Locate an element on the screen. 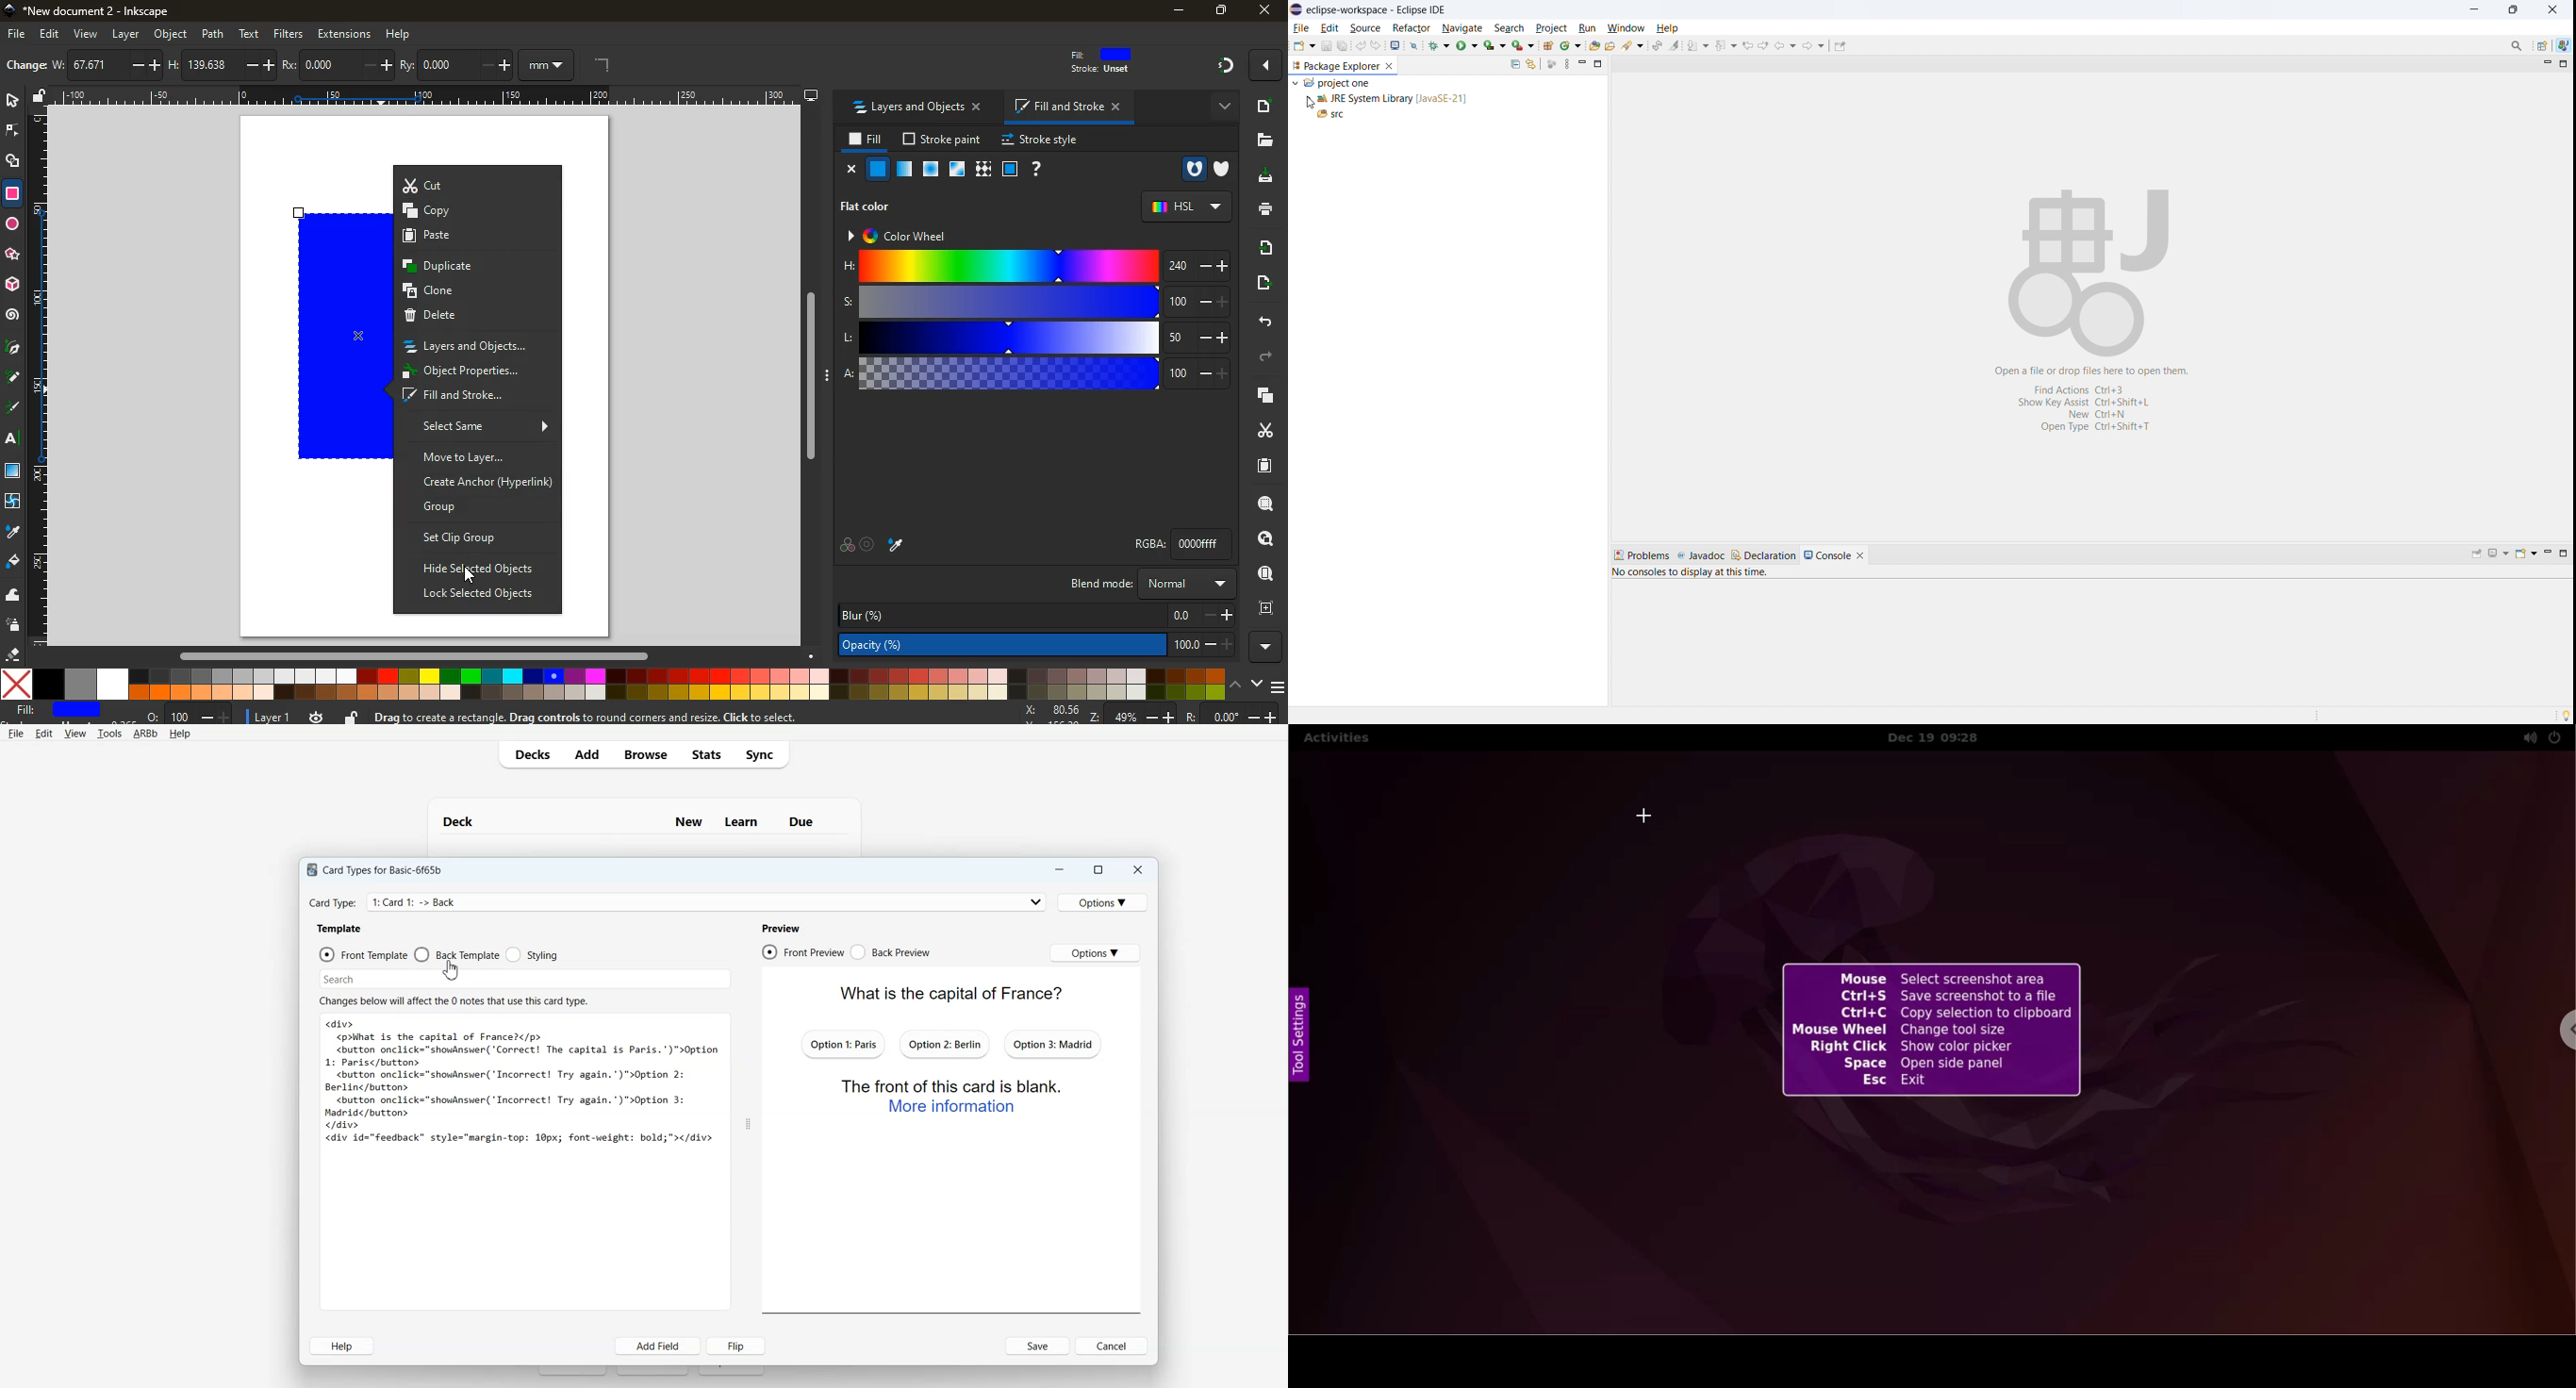 This screenshot has height=1400, width=2576. filters is located at coordinates (289, 35).